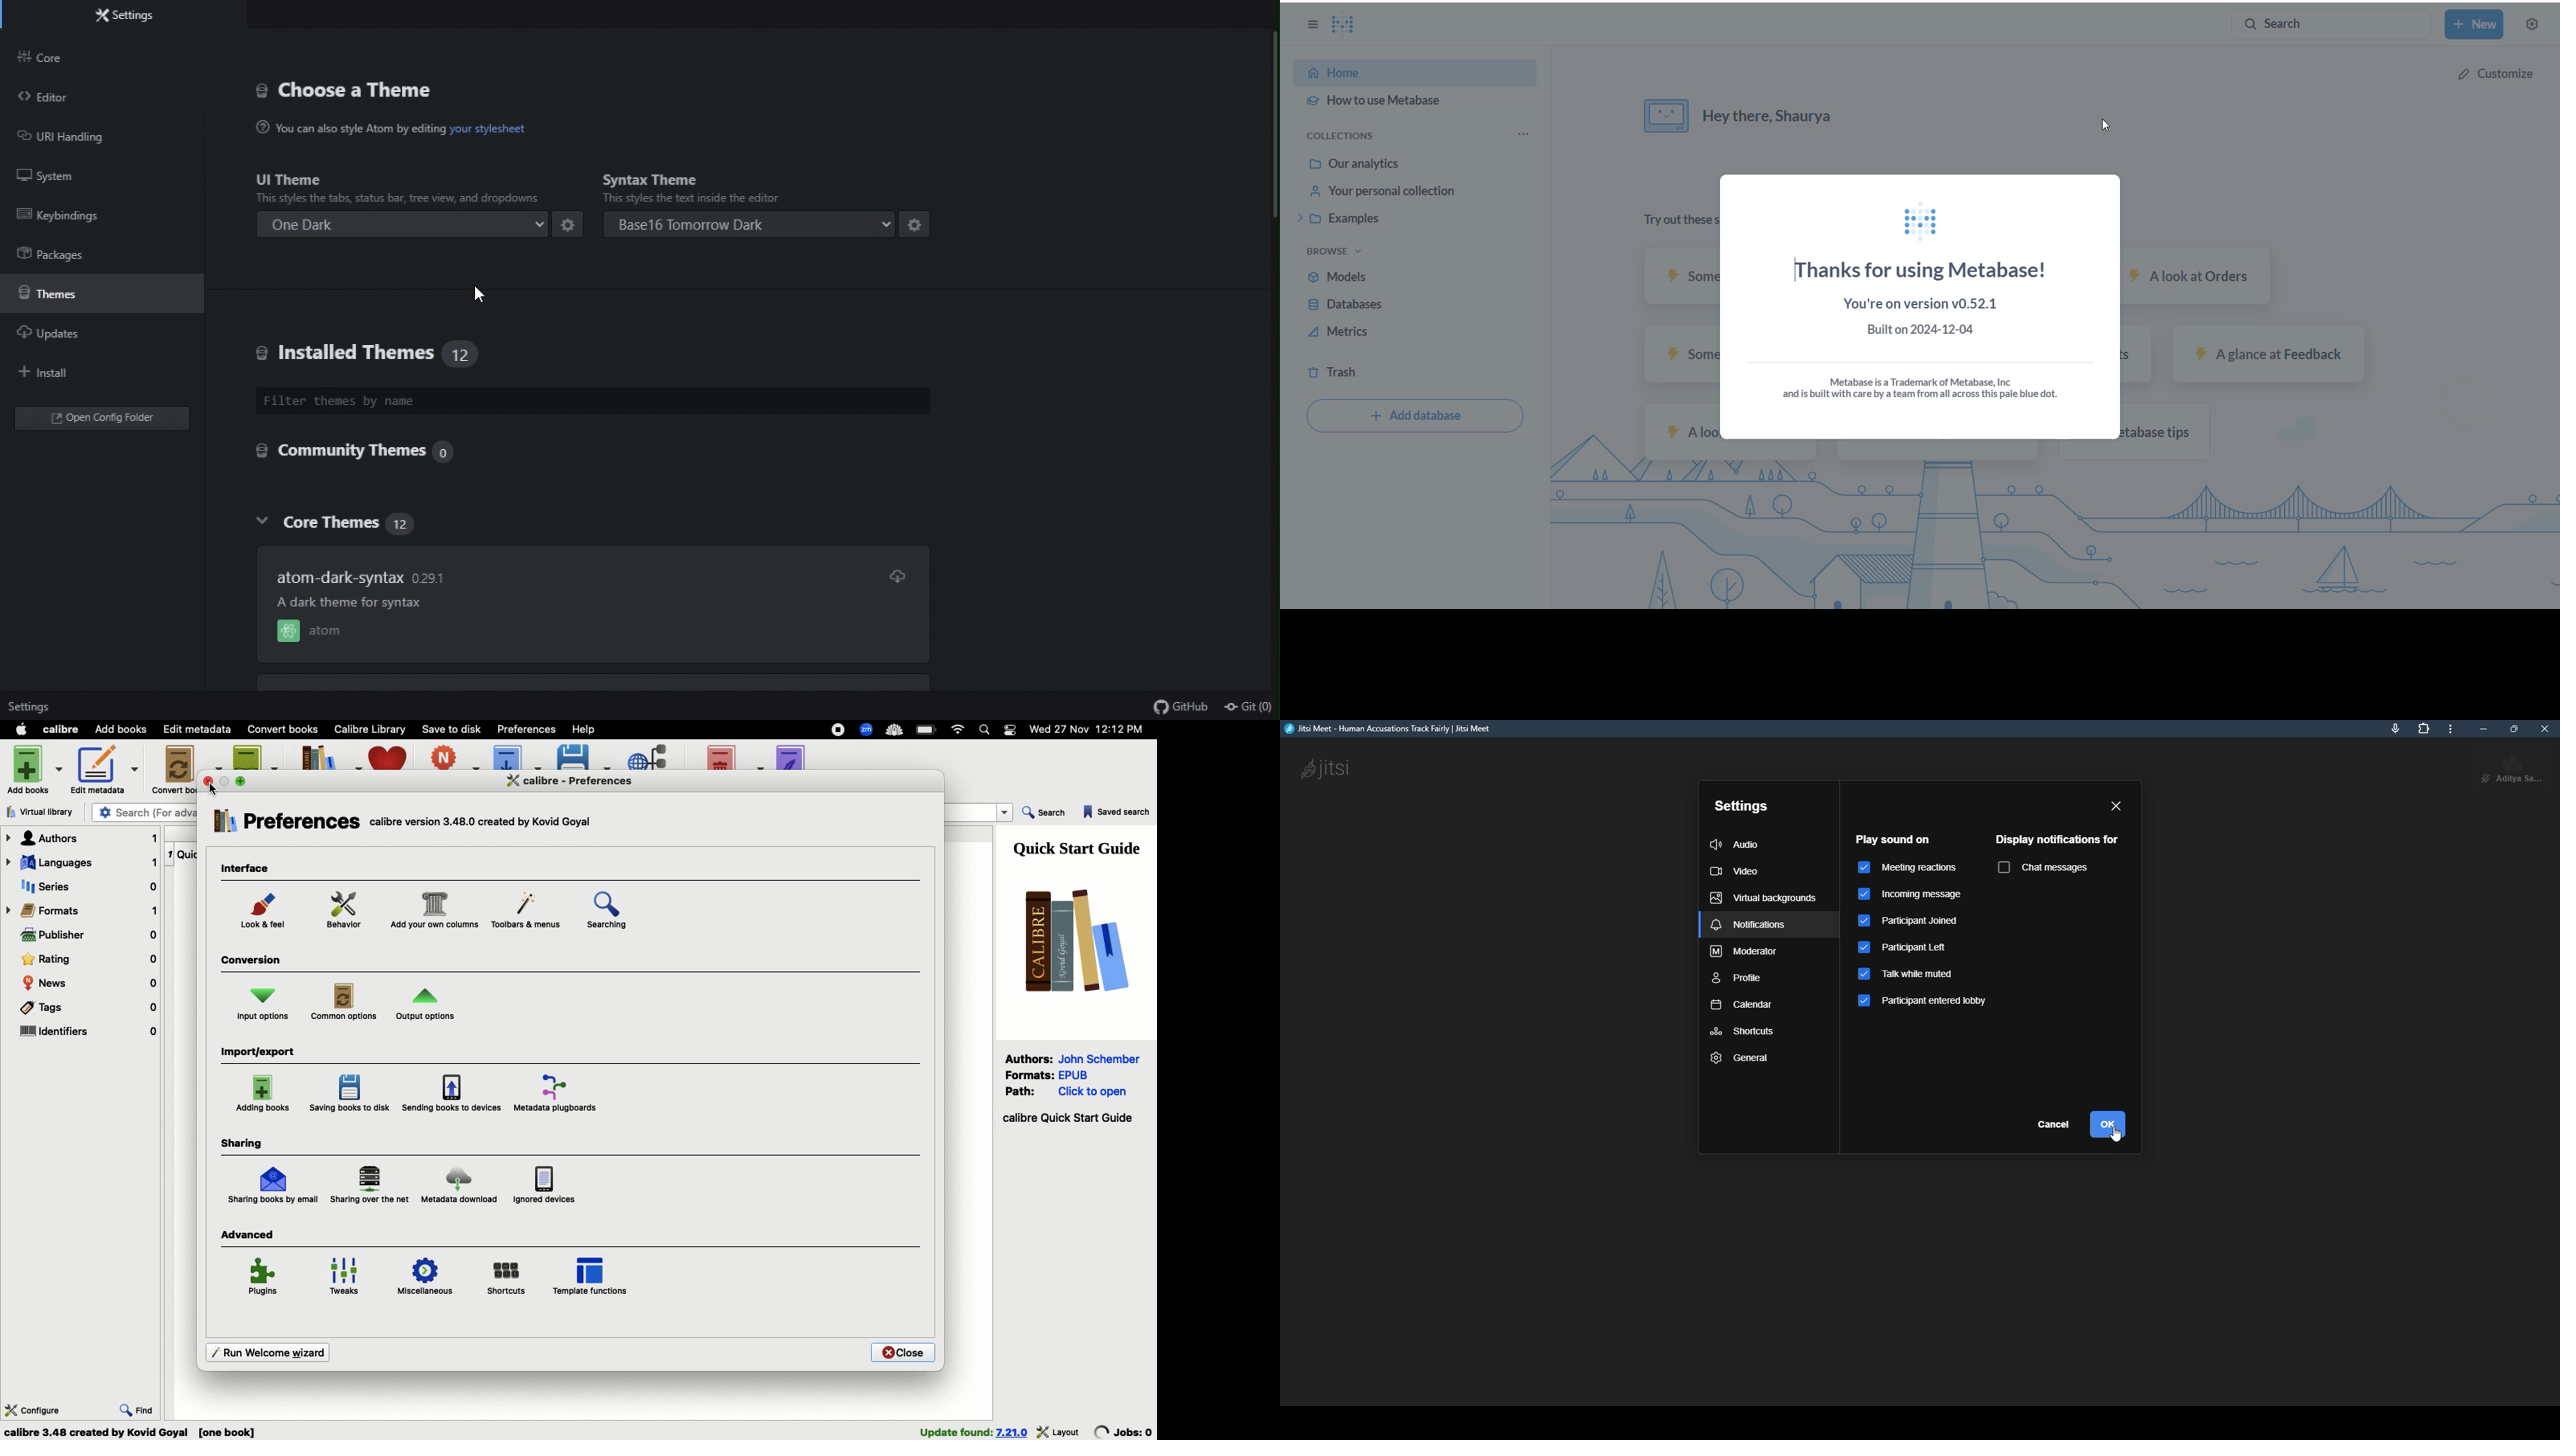  Describe the element at coordinates (1908, 895) in the screenshot. I see `incoming message` at that location.